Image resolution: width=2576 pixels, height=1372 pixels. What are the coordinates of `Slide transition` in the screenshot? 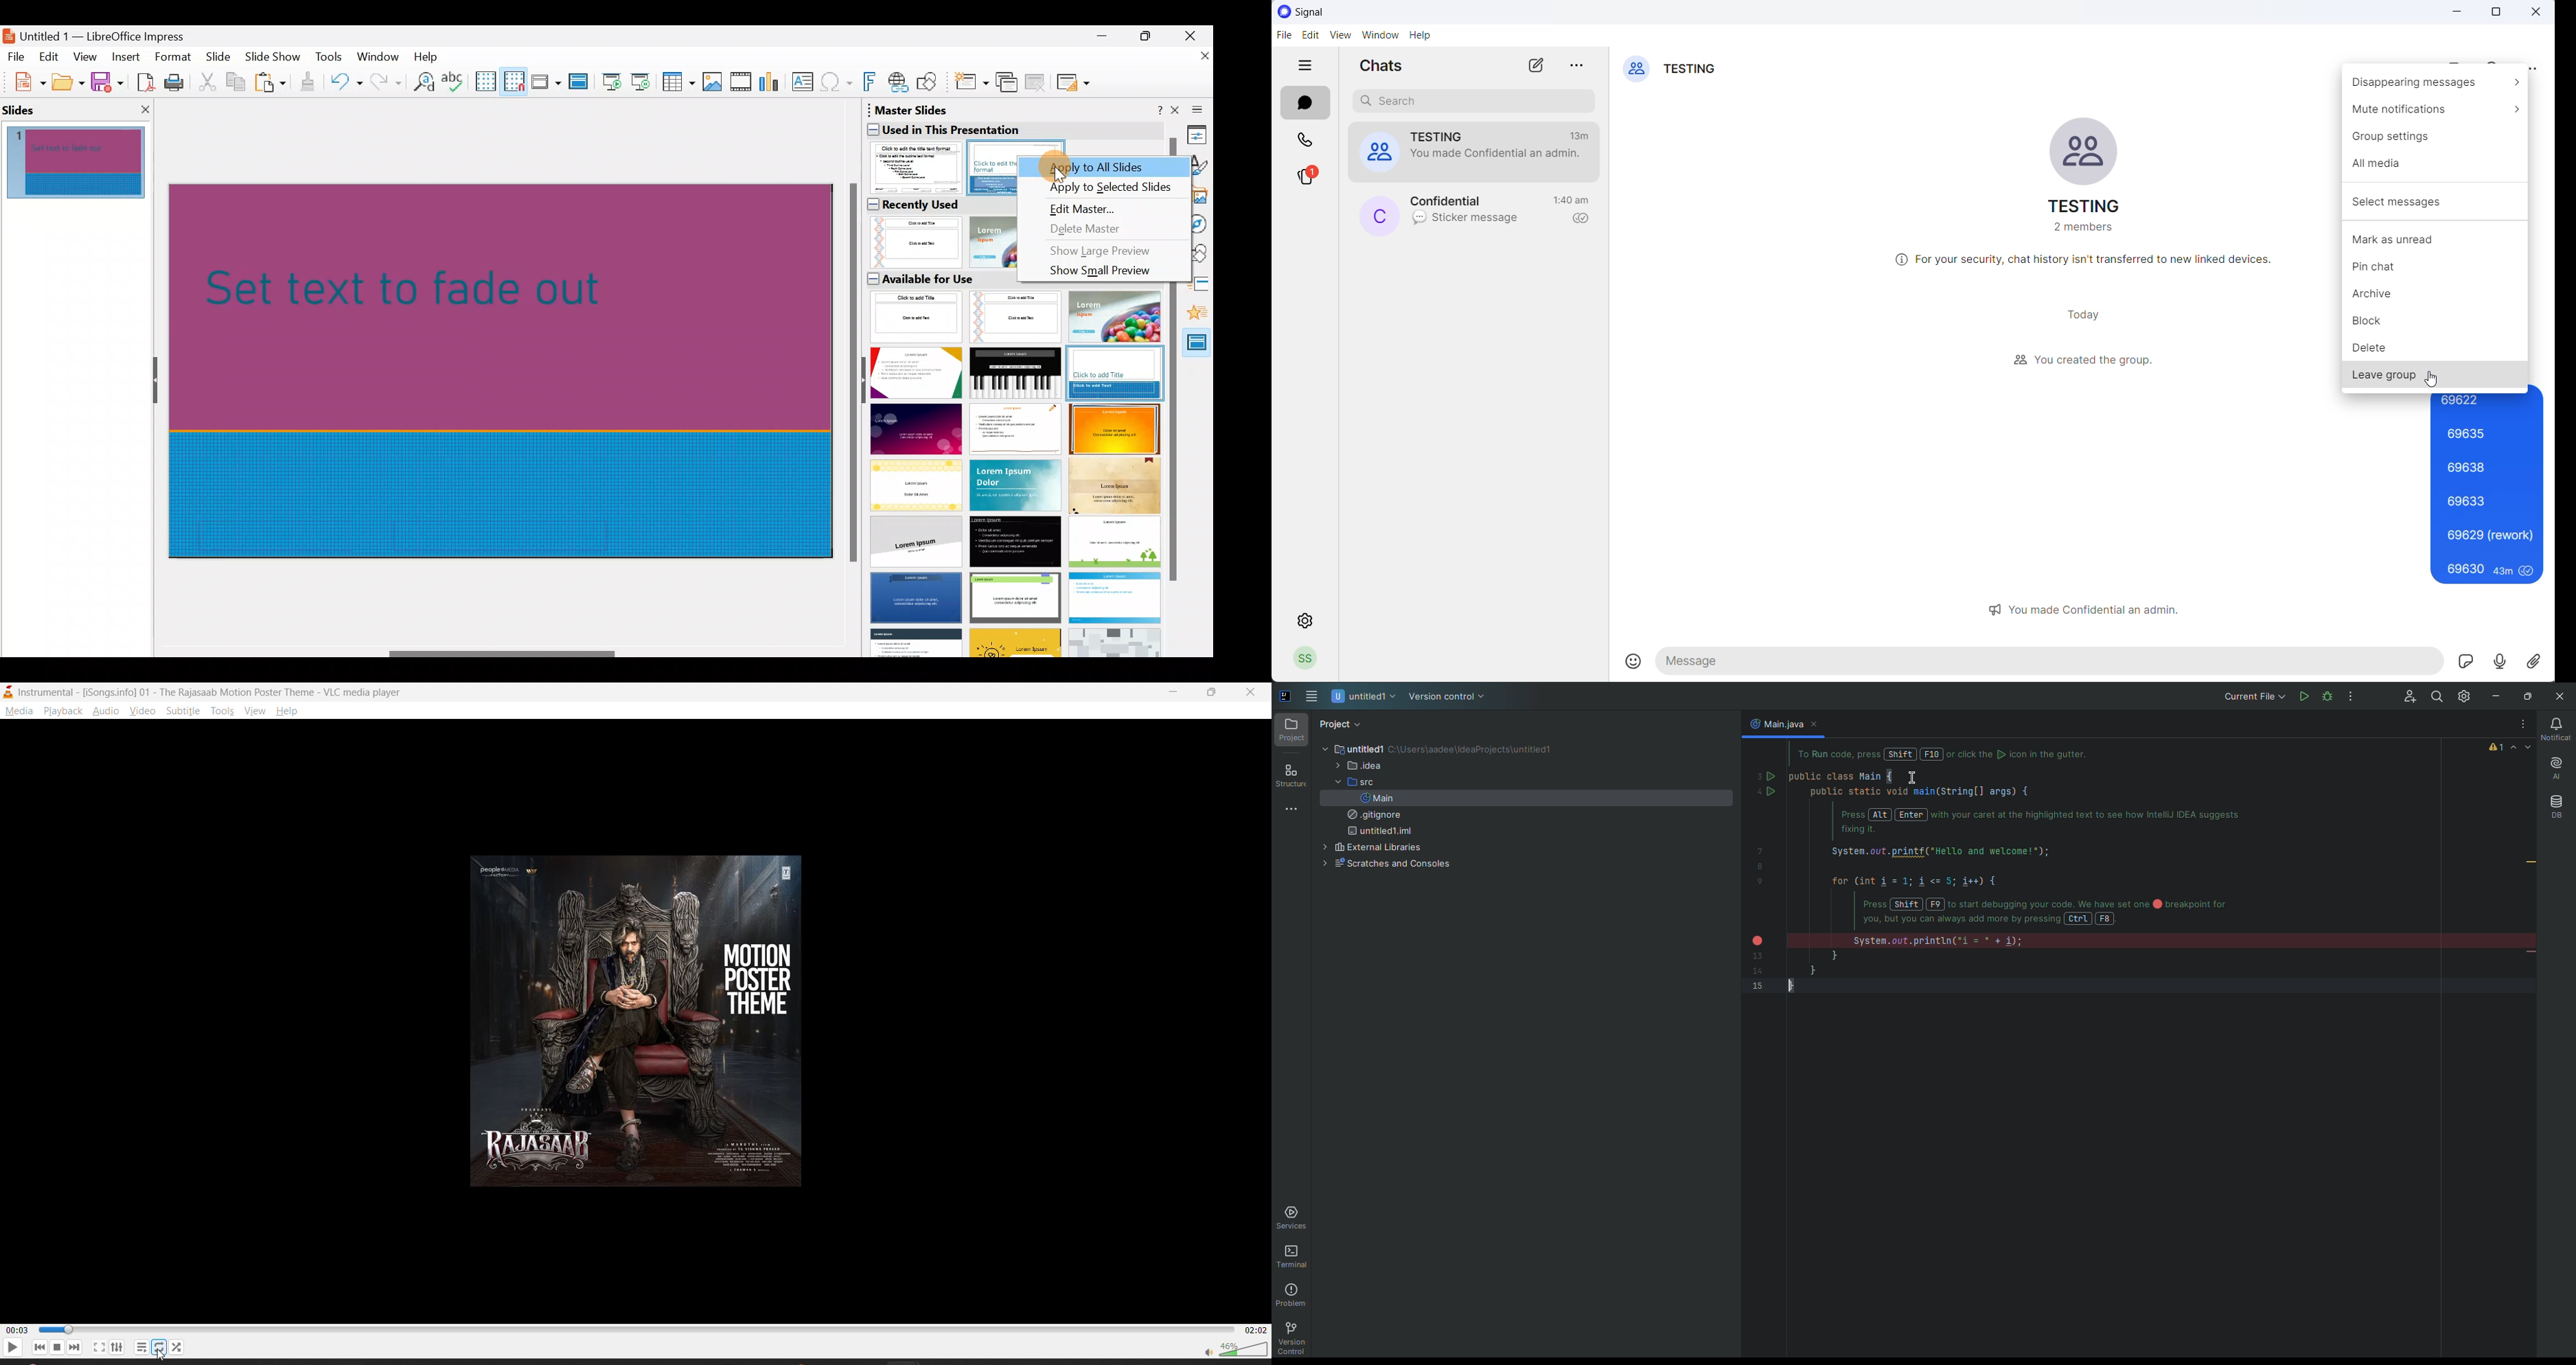 It's located at (1196, 286).